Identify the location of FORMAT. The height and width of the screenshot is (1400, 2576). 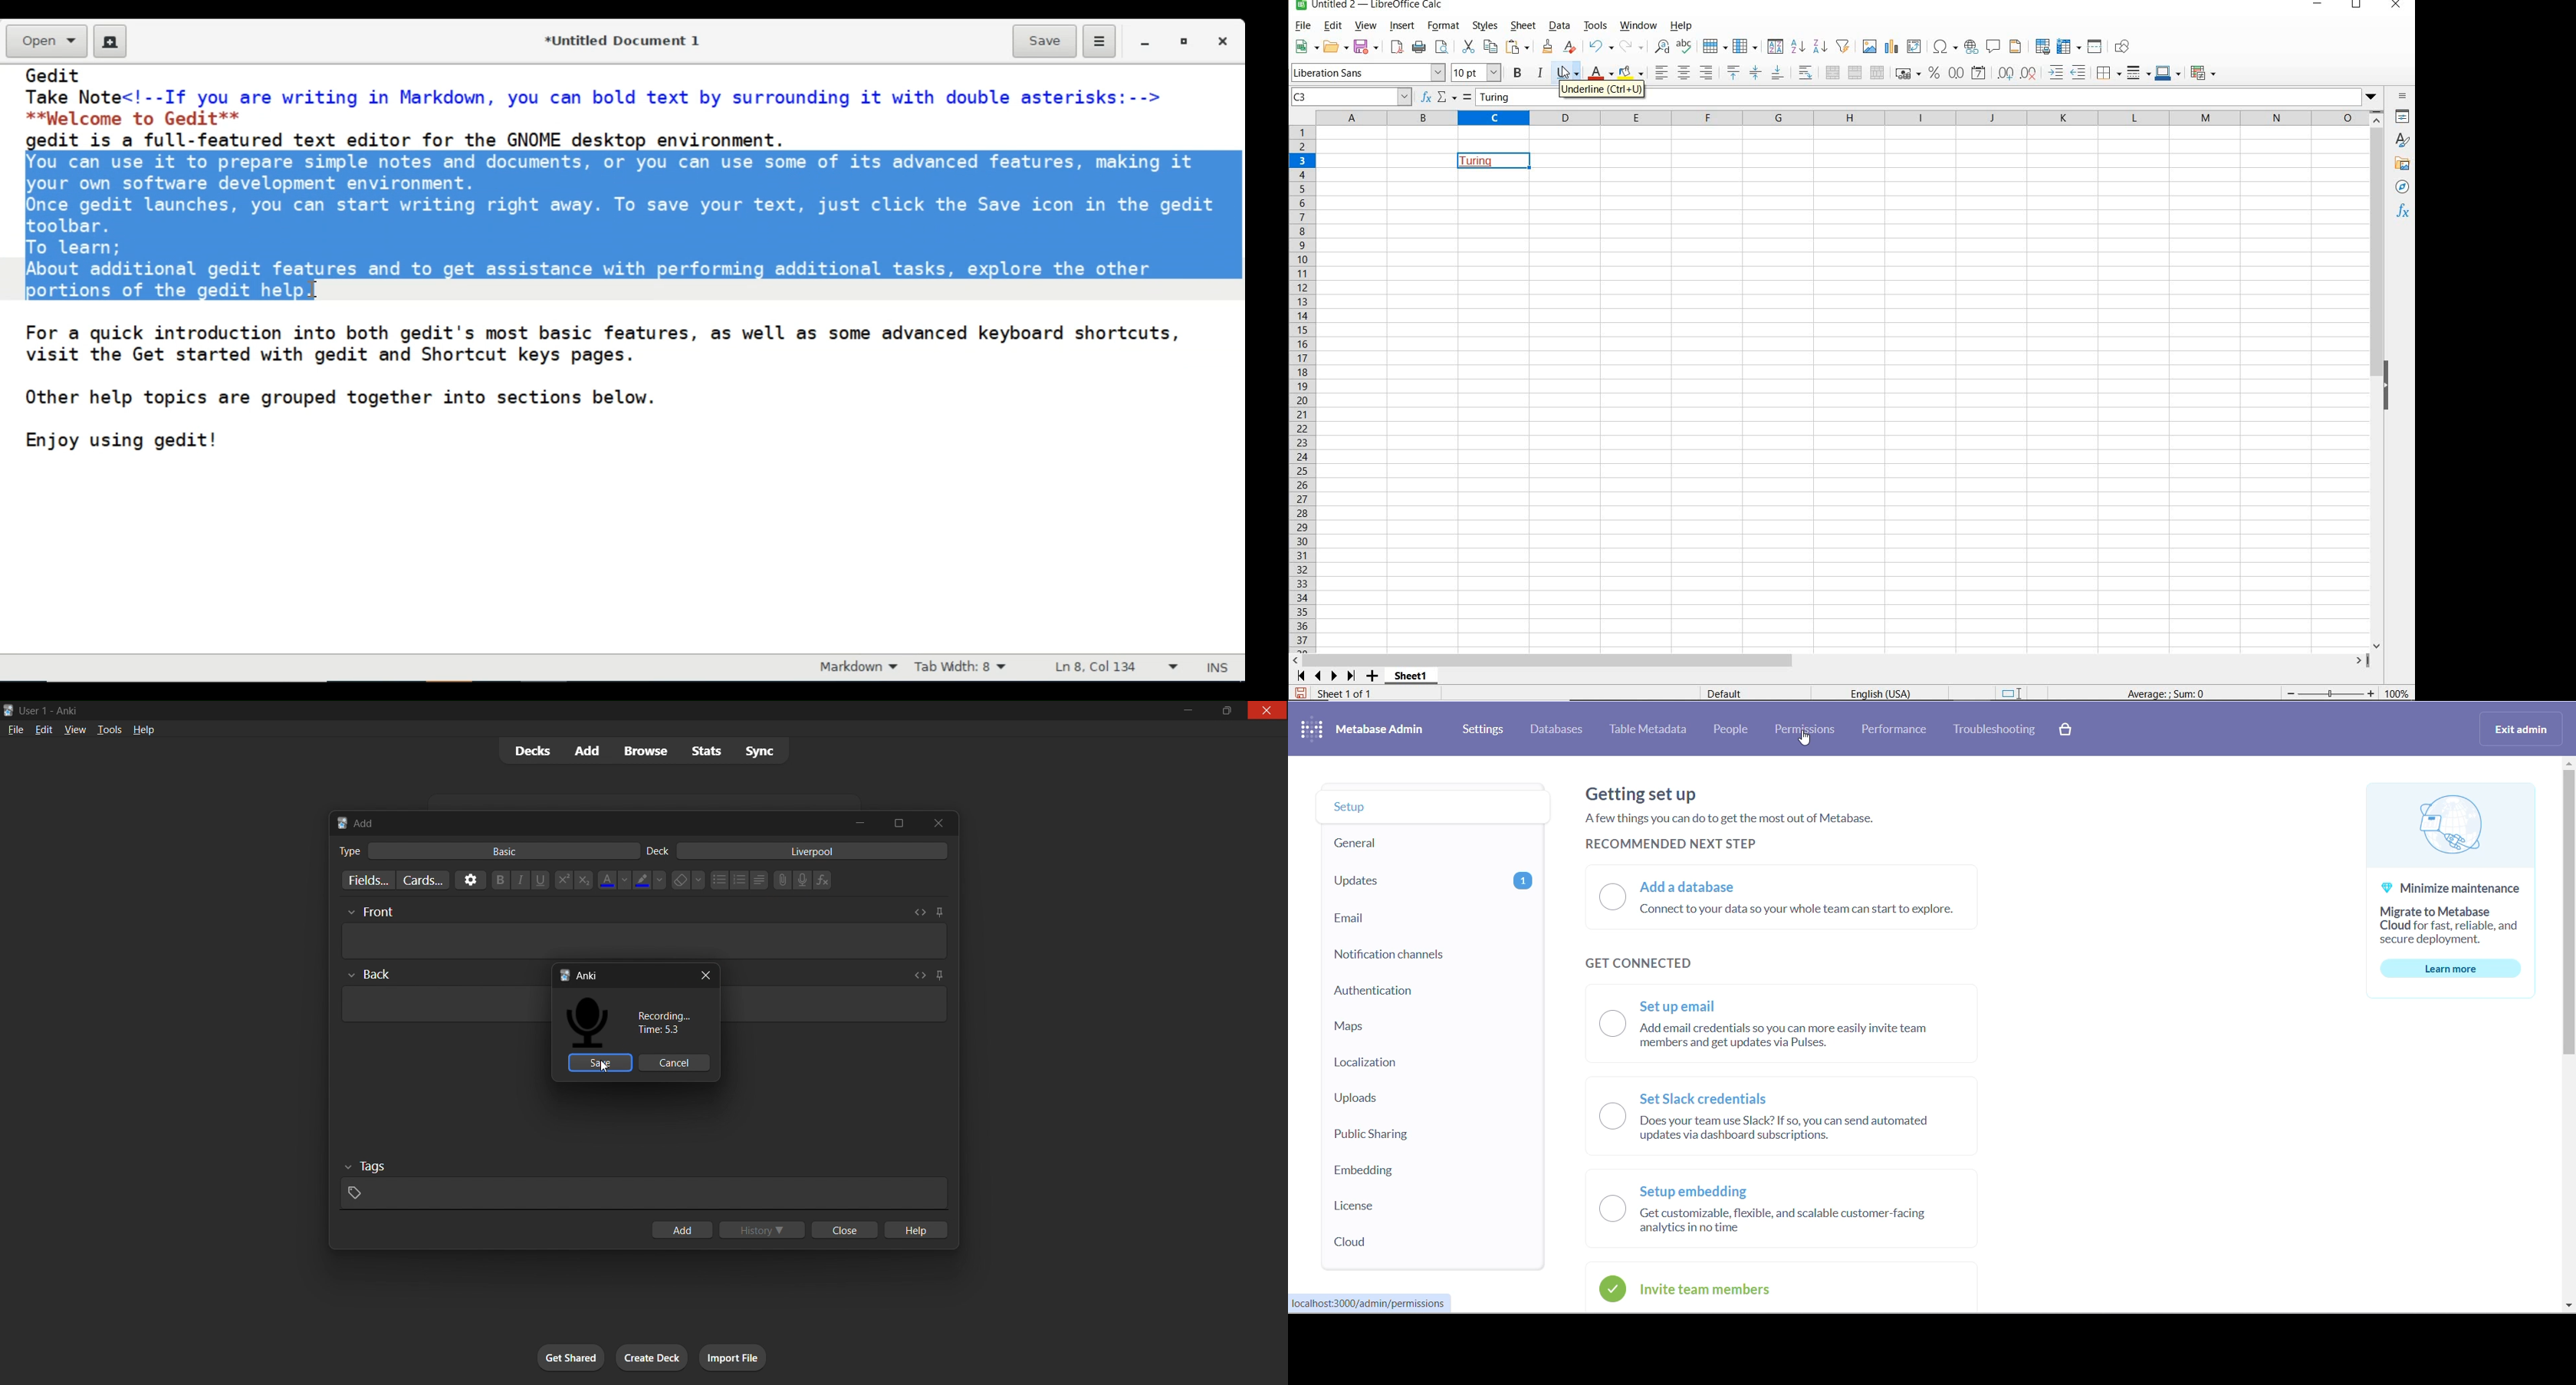
(1444, 26).